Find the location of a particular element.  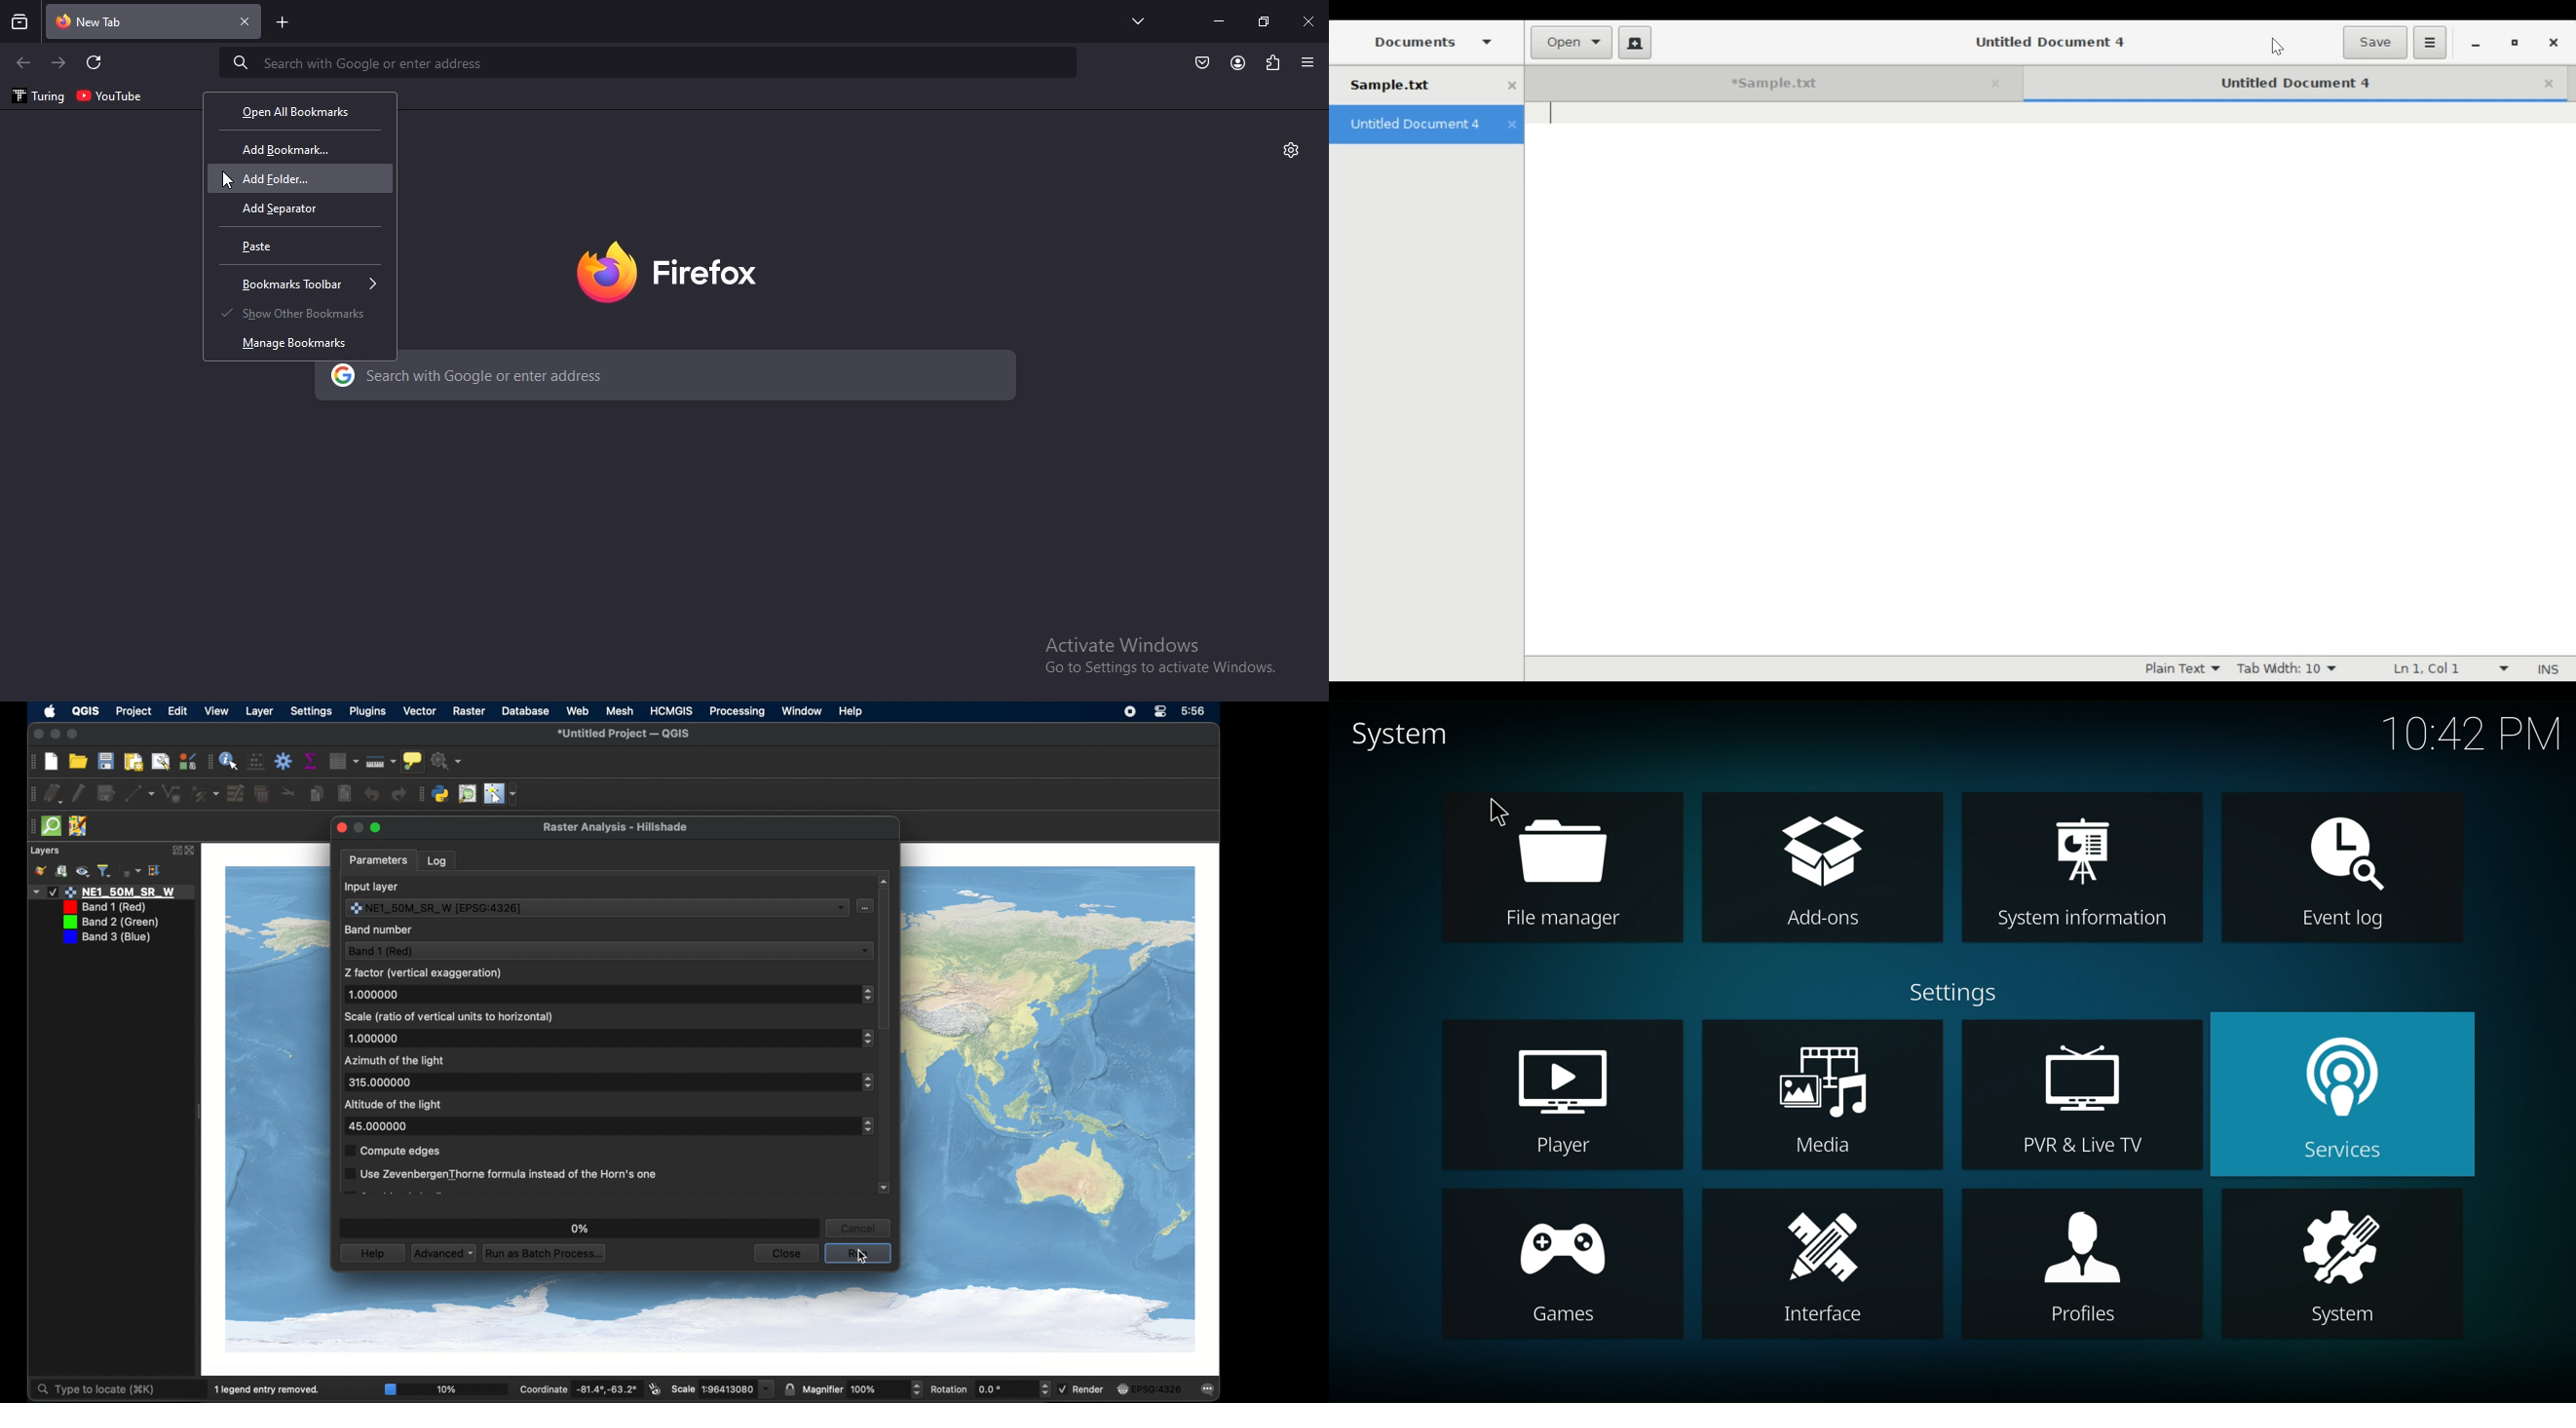

stepper buttons is located at coordinates (866, 995).